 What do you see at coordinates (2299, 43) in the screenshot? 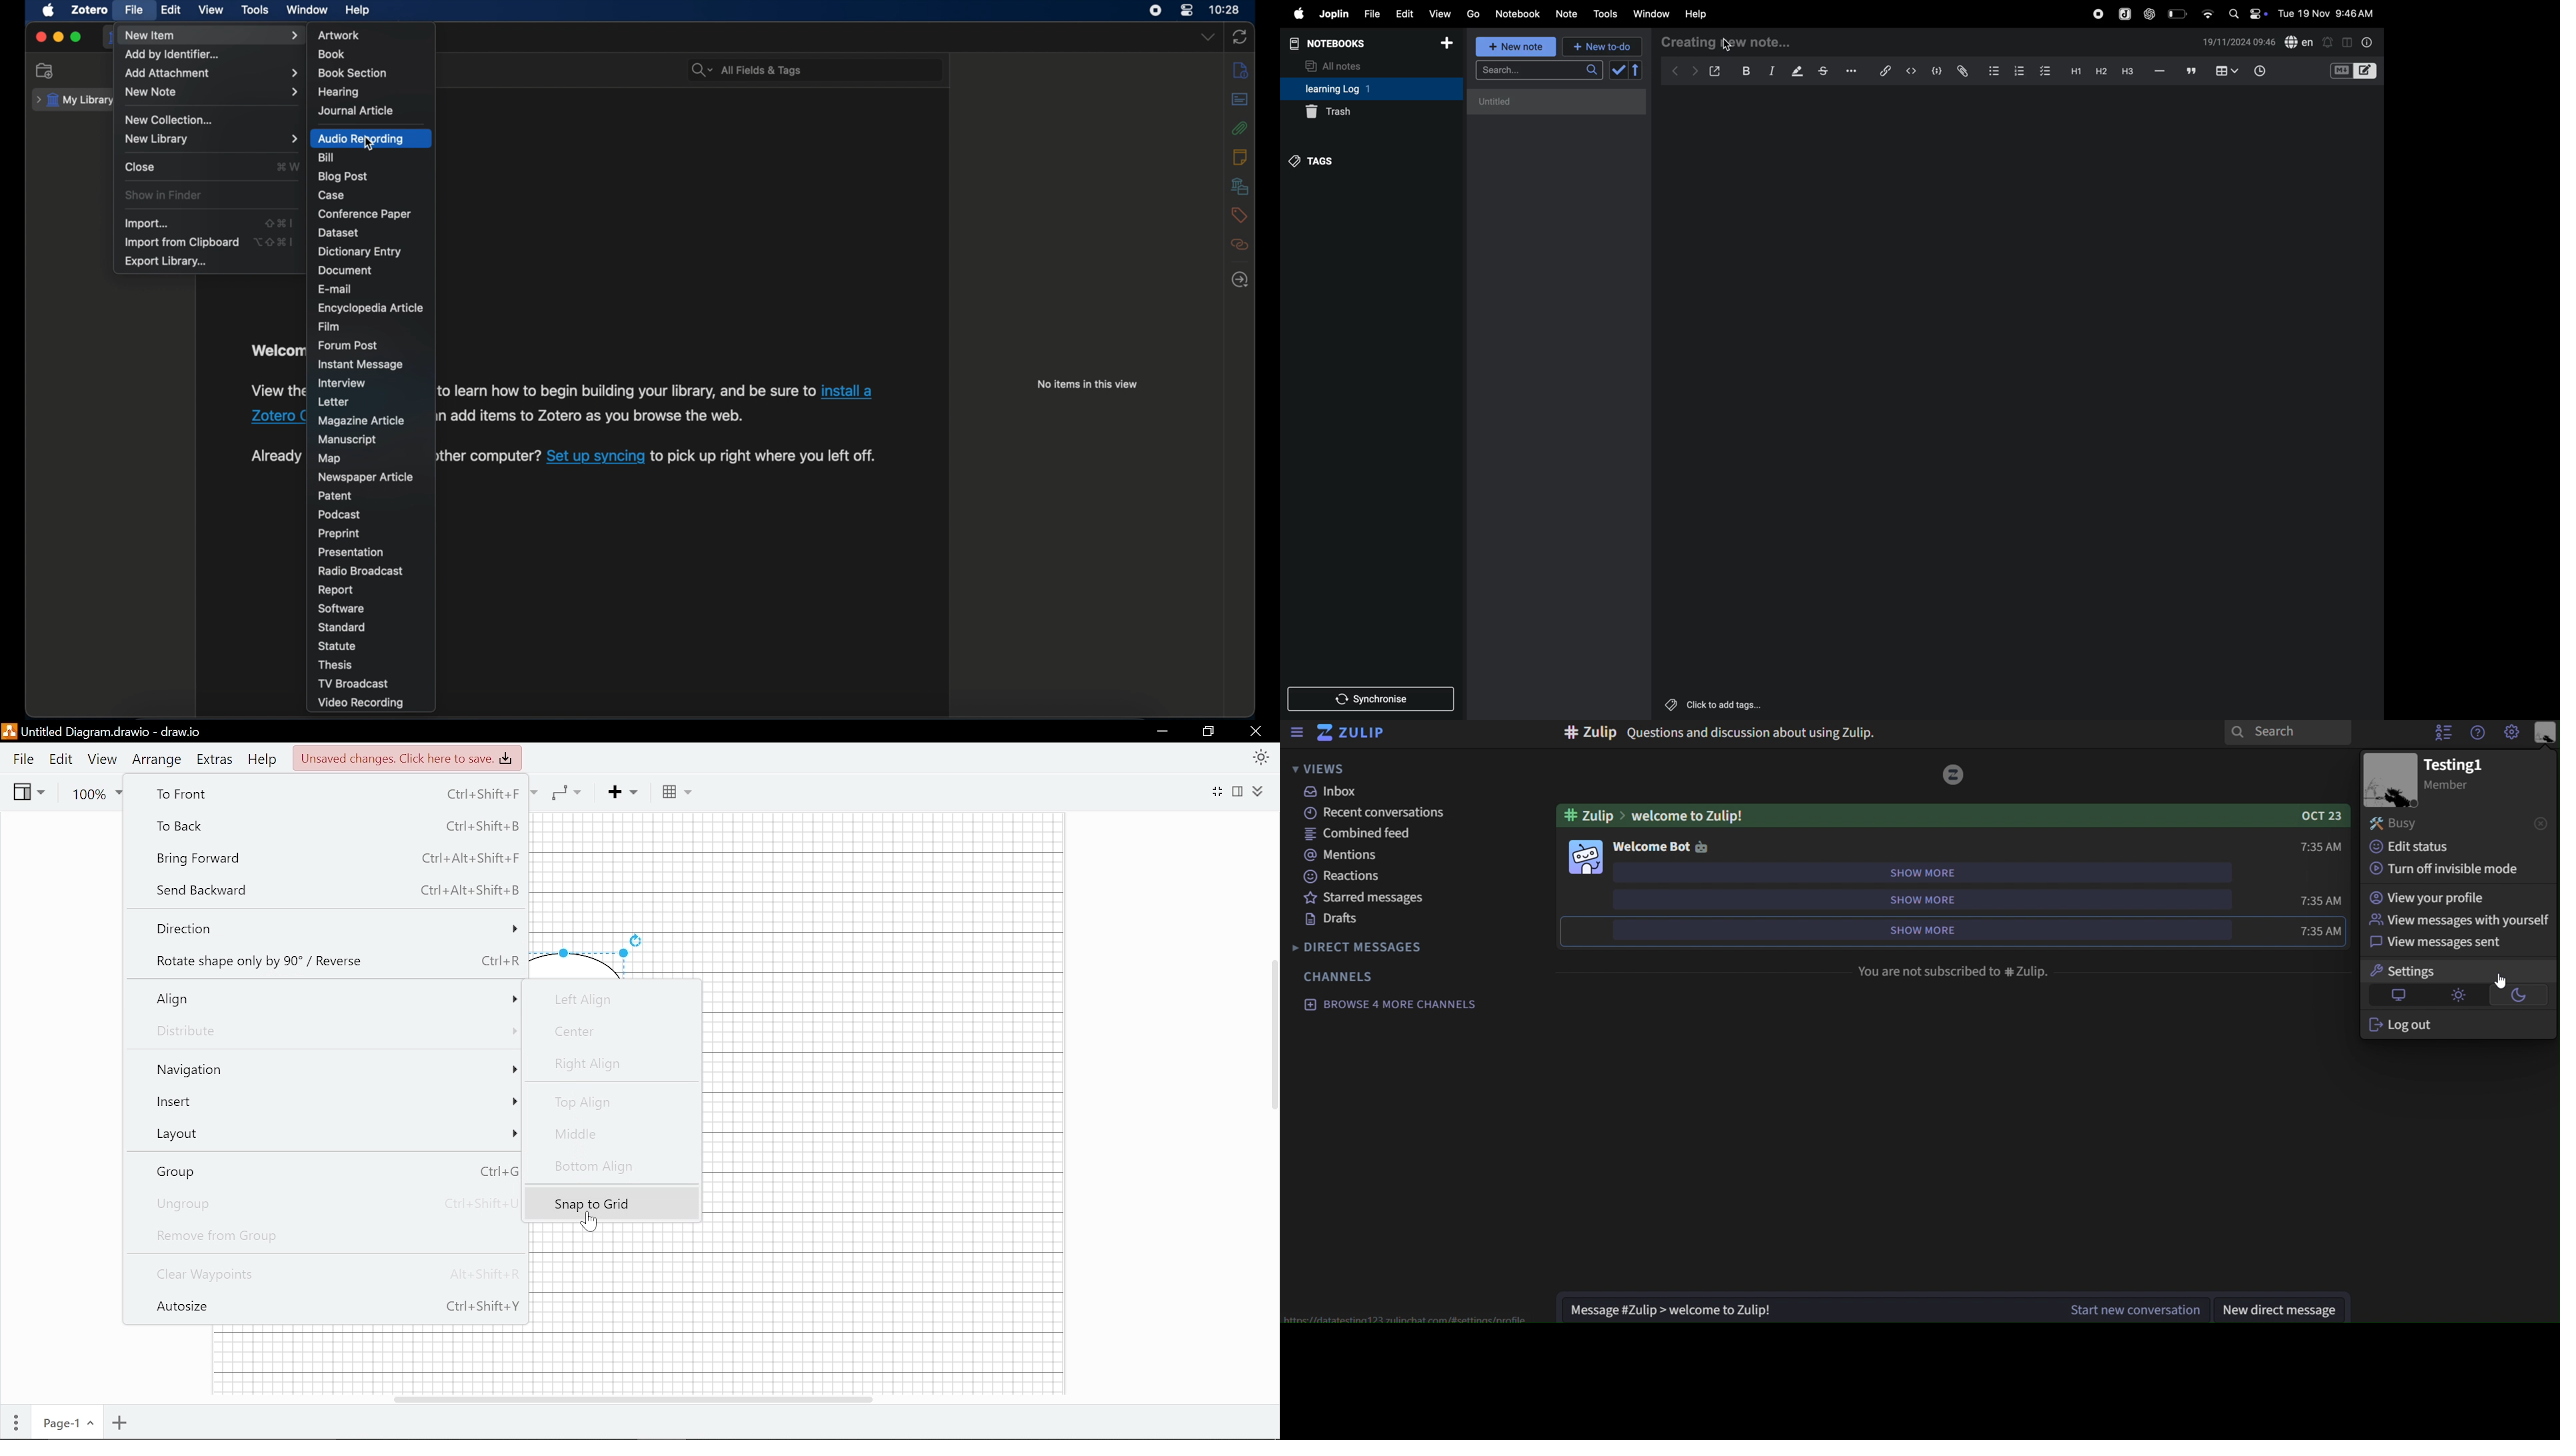
I see `spell check` at bounding box center [2299, 43].